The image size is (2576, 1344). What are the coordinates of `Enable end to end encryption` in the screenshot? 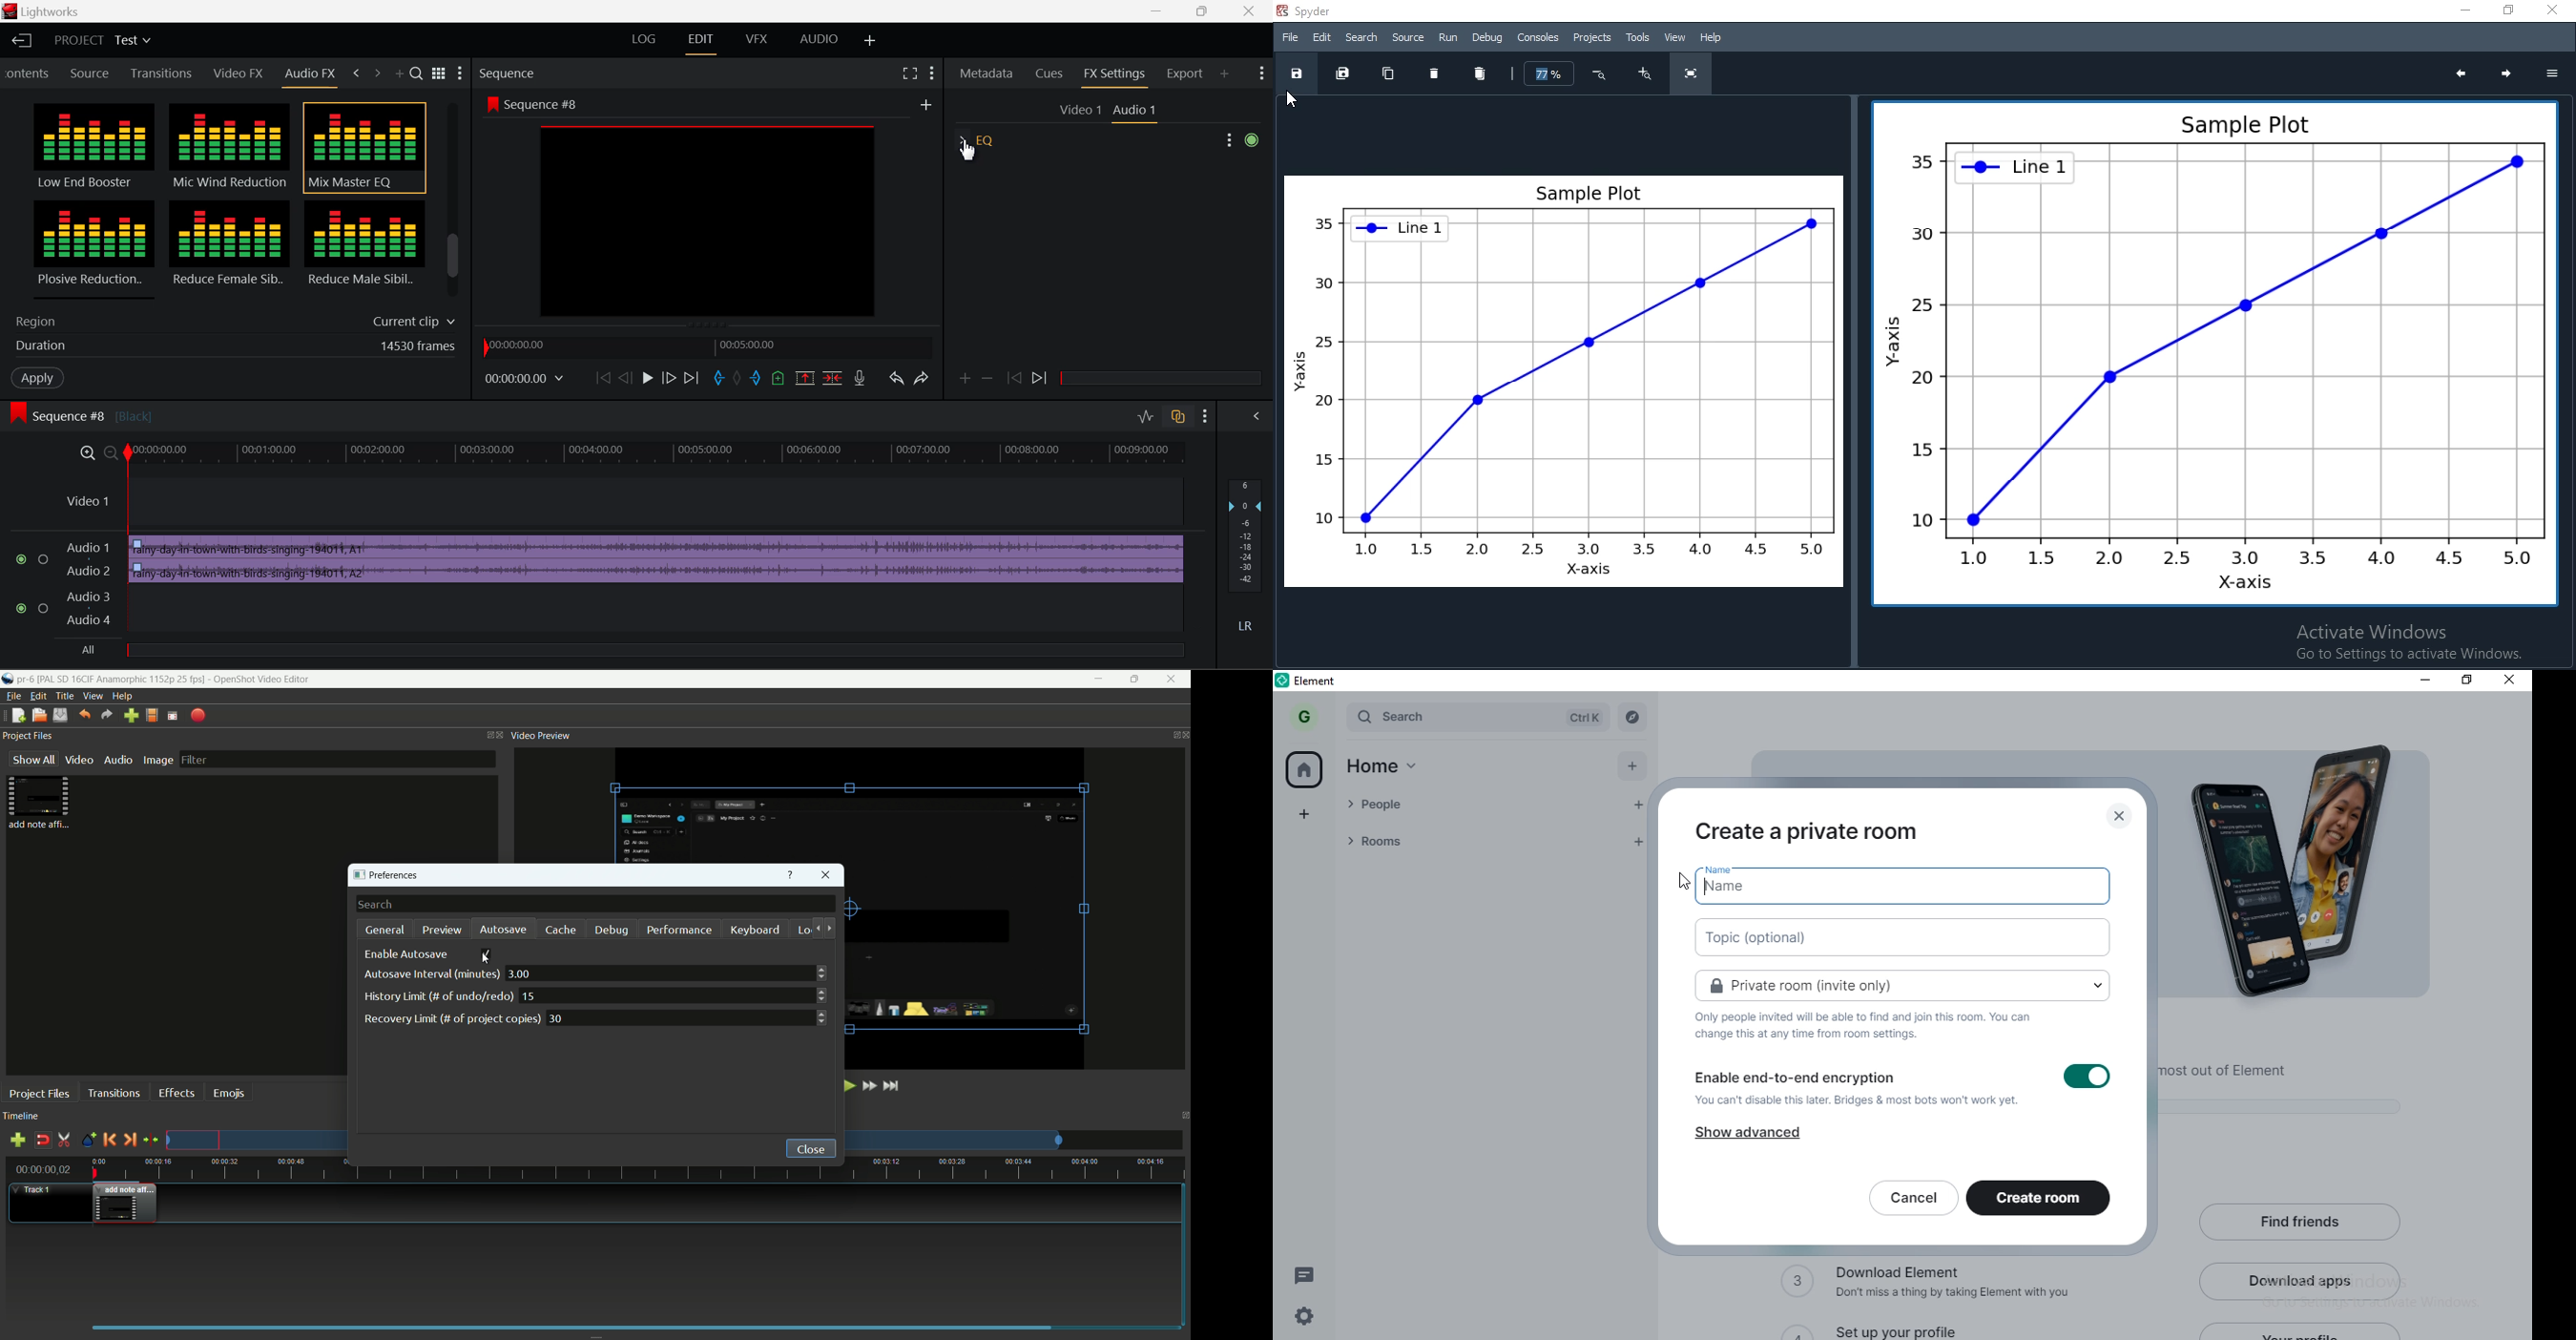 It's located at (1902, 1092).